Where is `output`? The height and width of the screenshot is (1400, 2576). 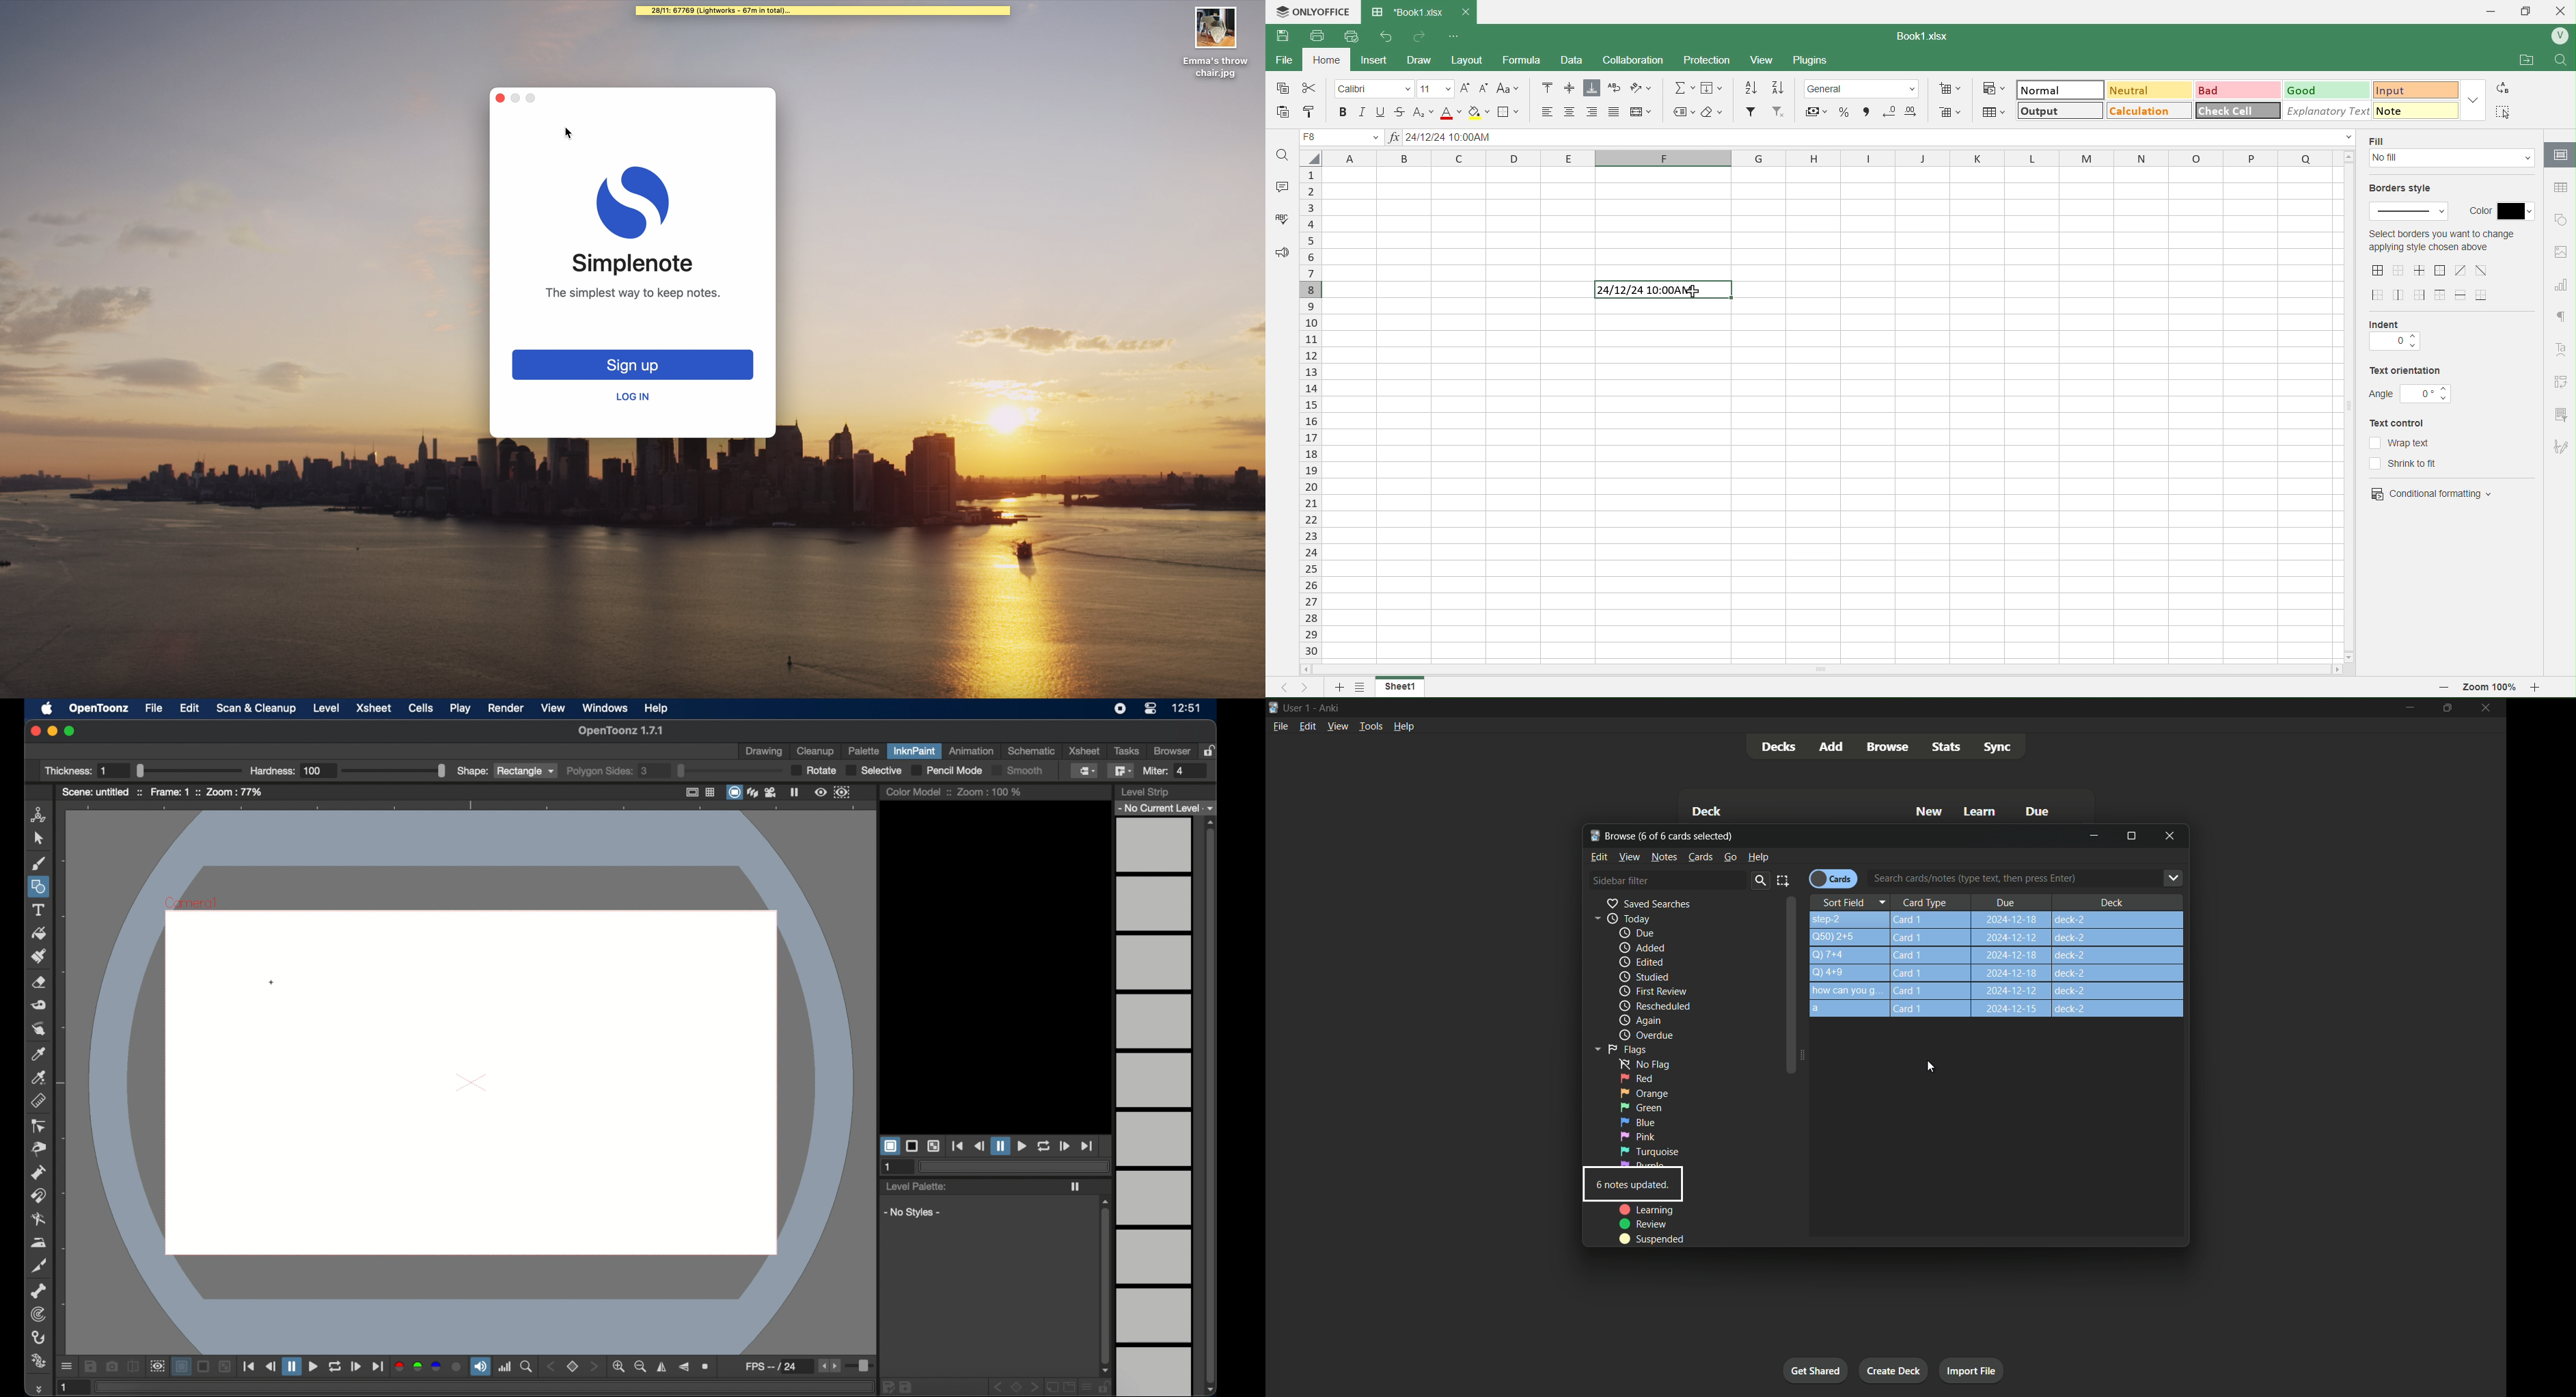 output is located at coordinates (2042, 113).